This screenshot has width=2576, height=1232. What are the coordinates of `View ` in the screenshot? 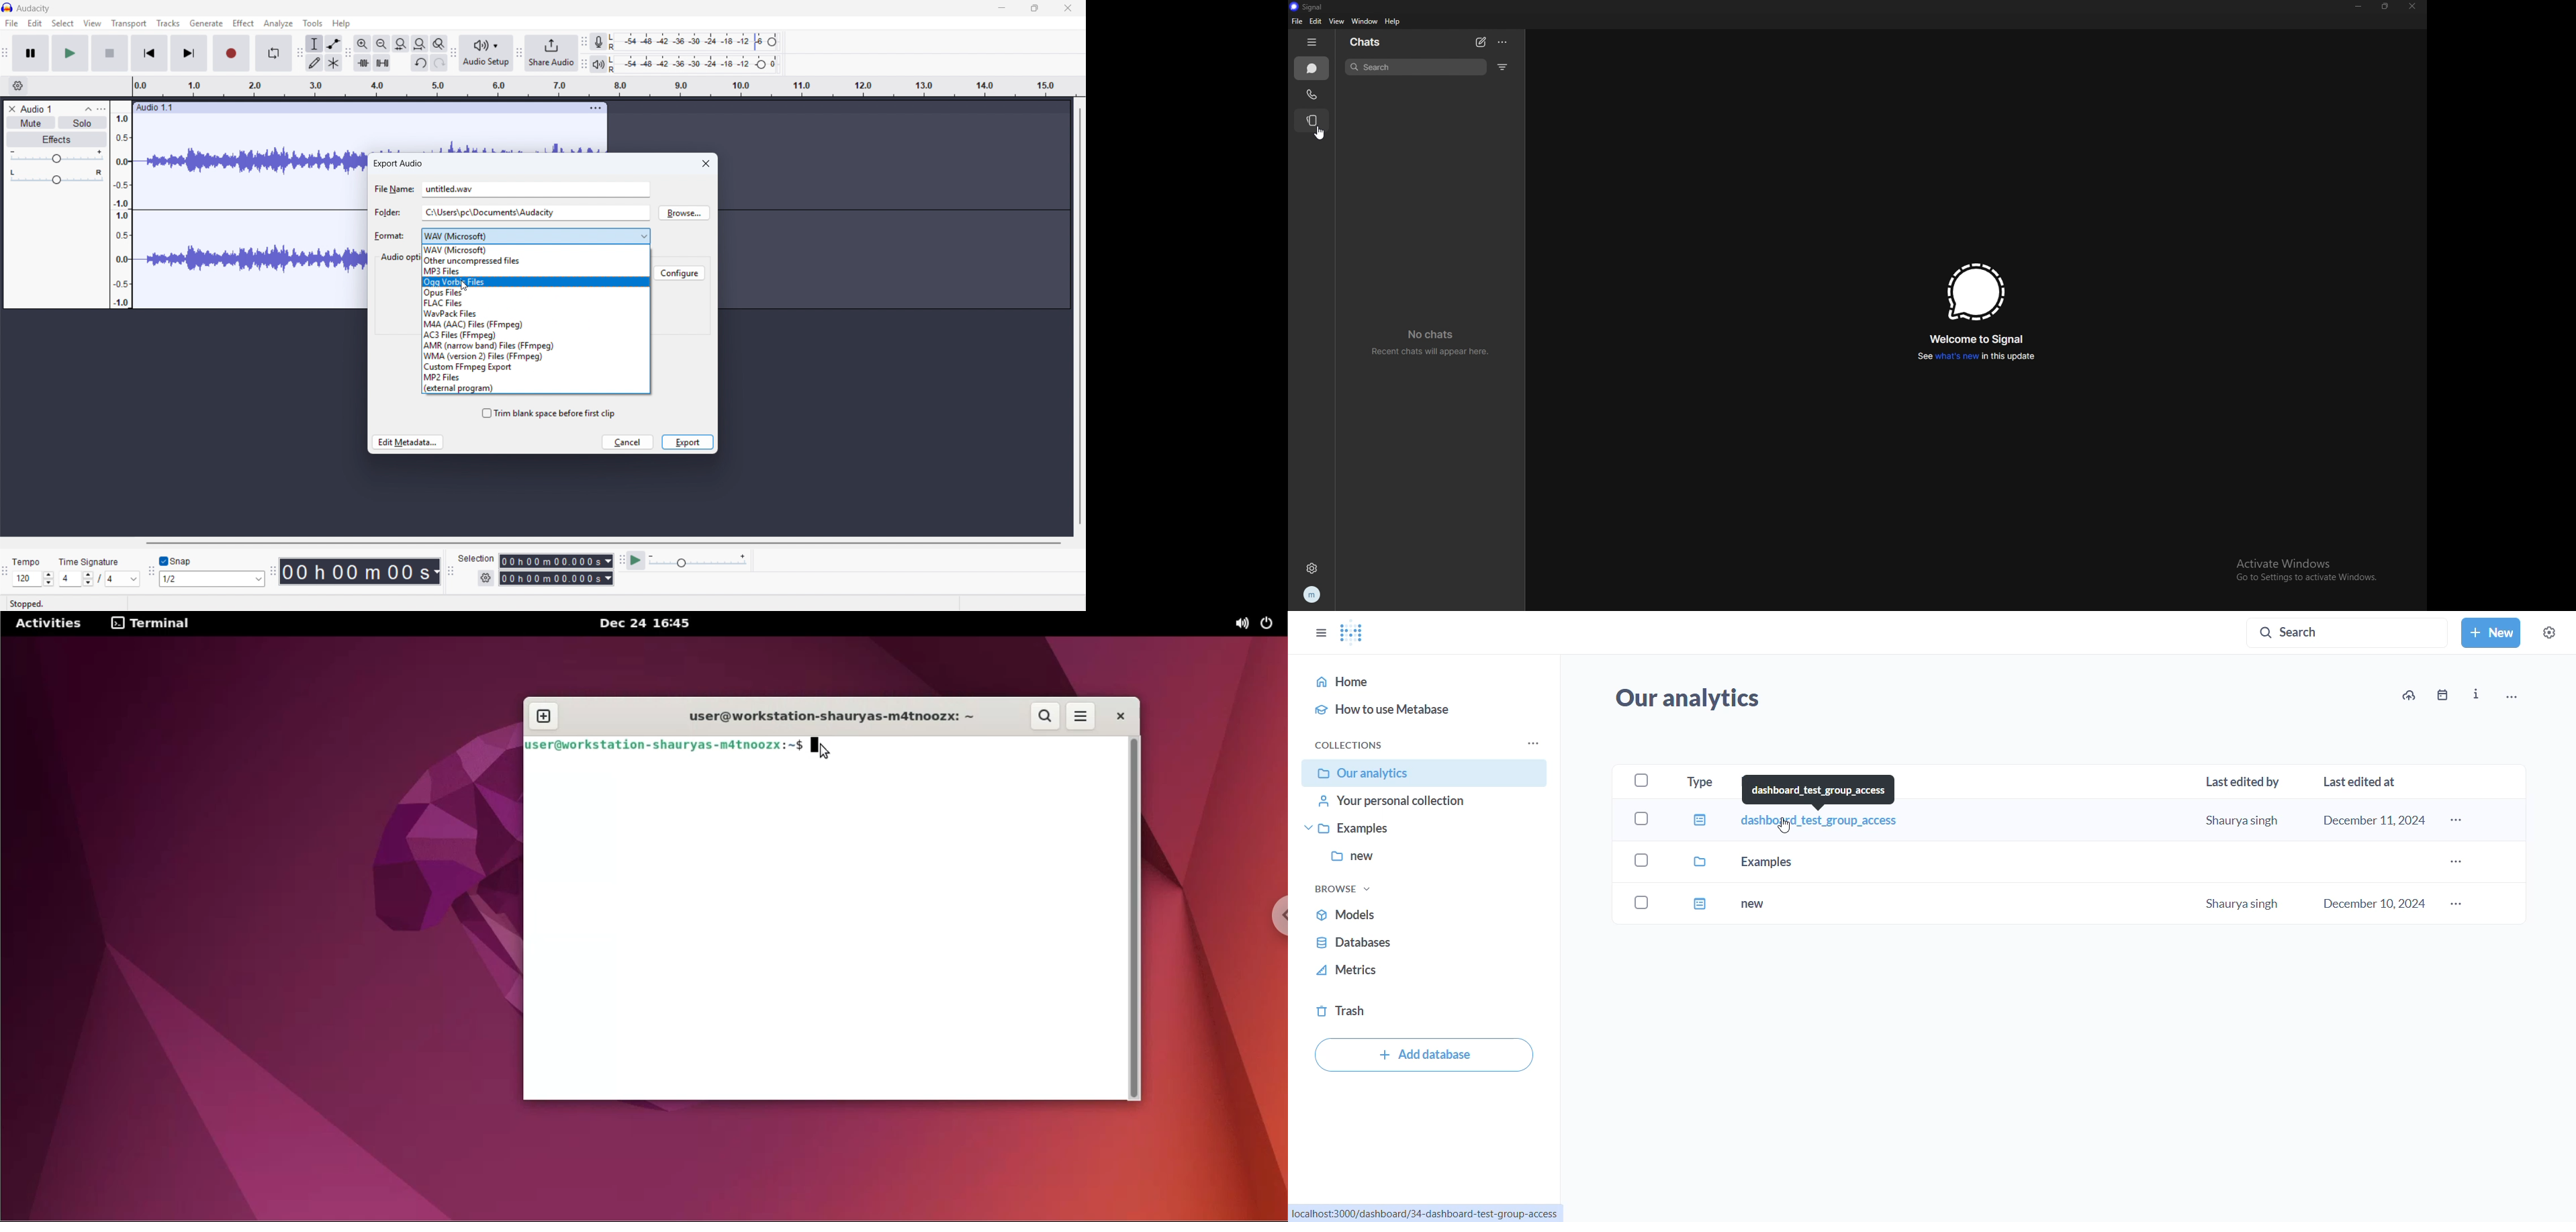 It's located at (92, 24).